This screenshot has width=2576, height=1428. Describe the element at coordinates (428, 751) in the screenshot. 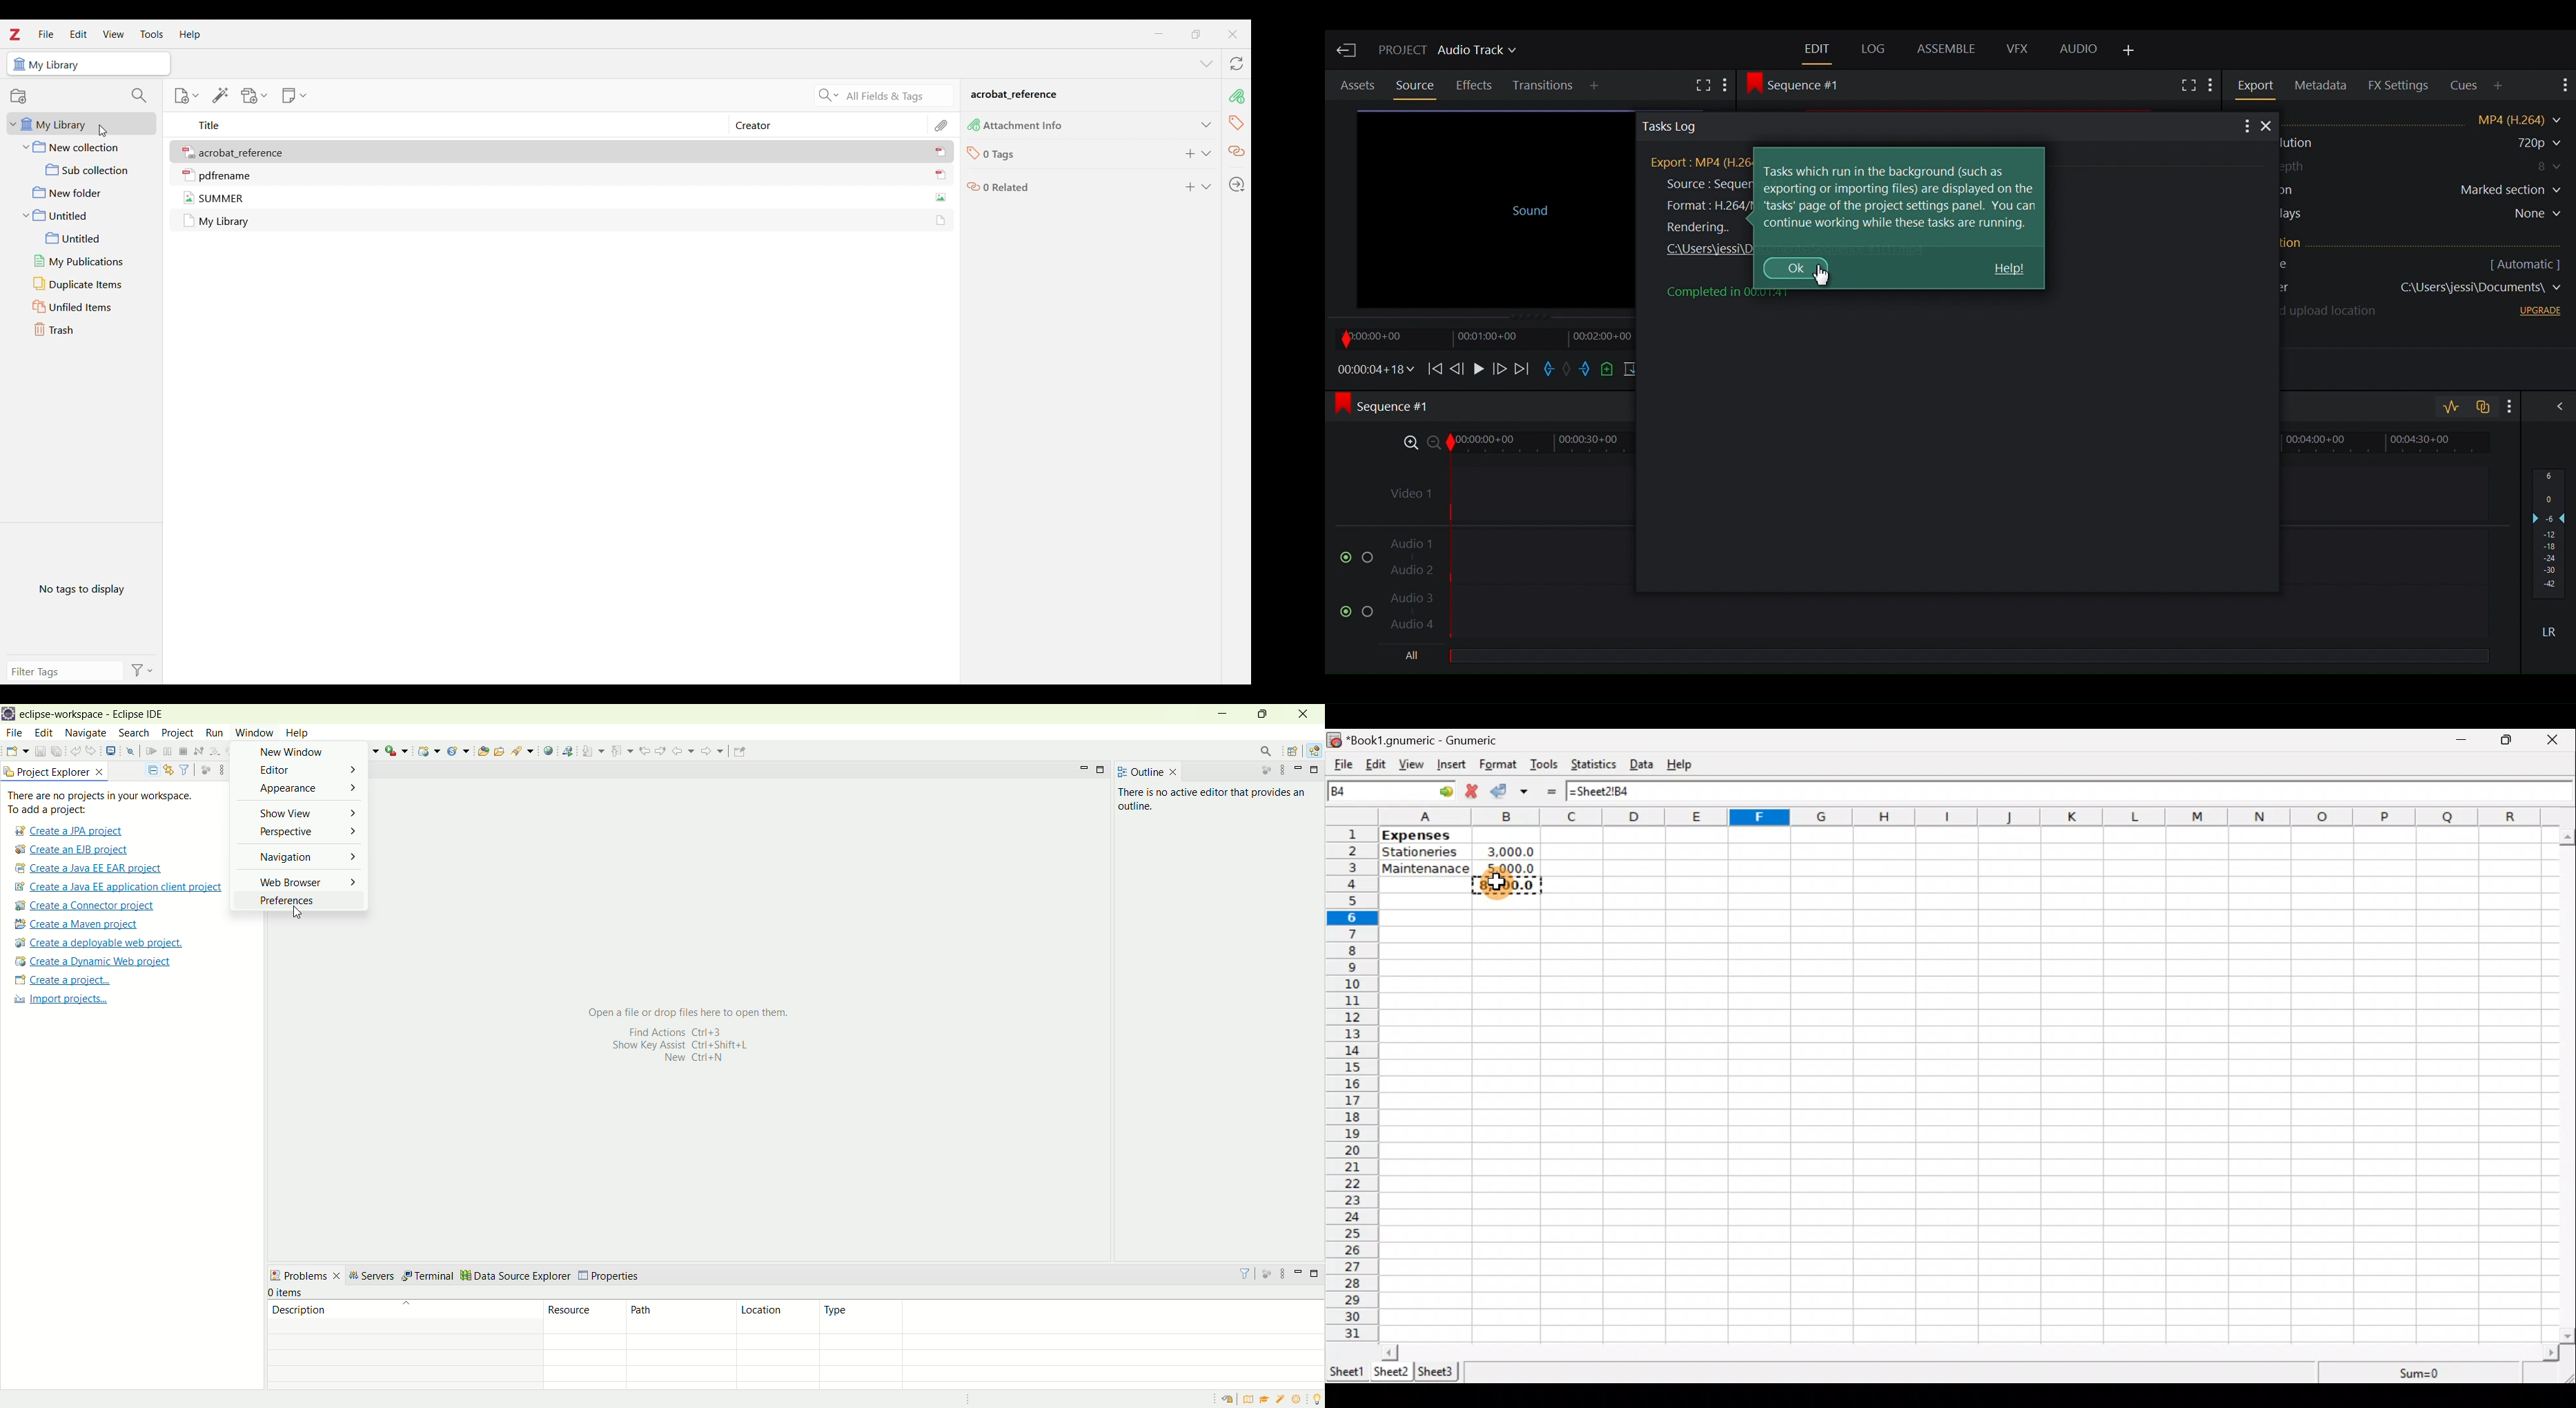

I see `create a dynamic web project` at that location.